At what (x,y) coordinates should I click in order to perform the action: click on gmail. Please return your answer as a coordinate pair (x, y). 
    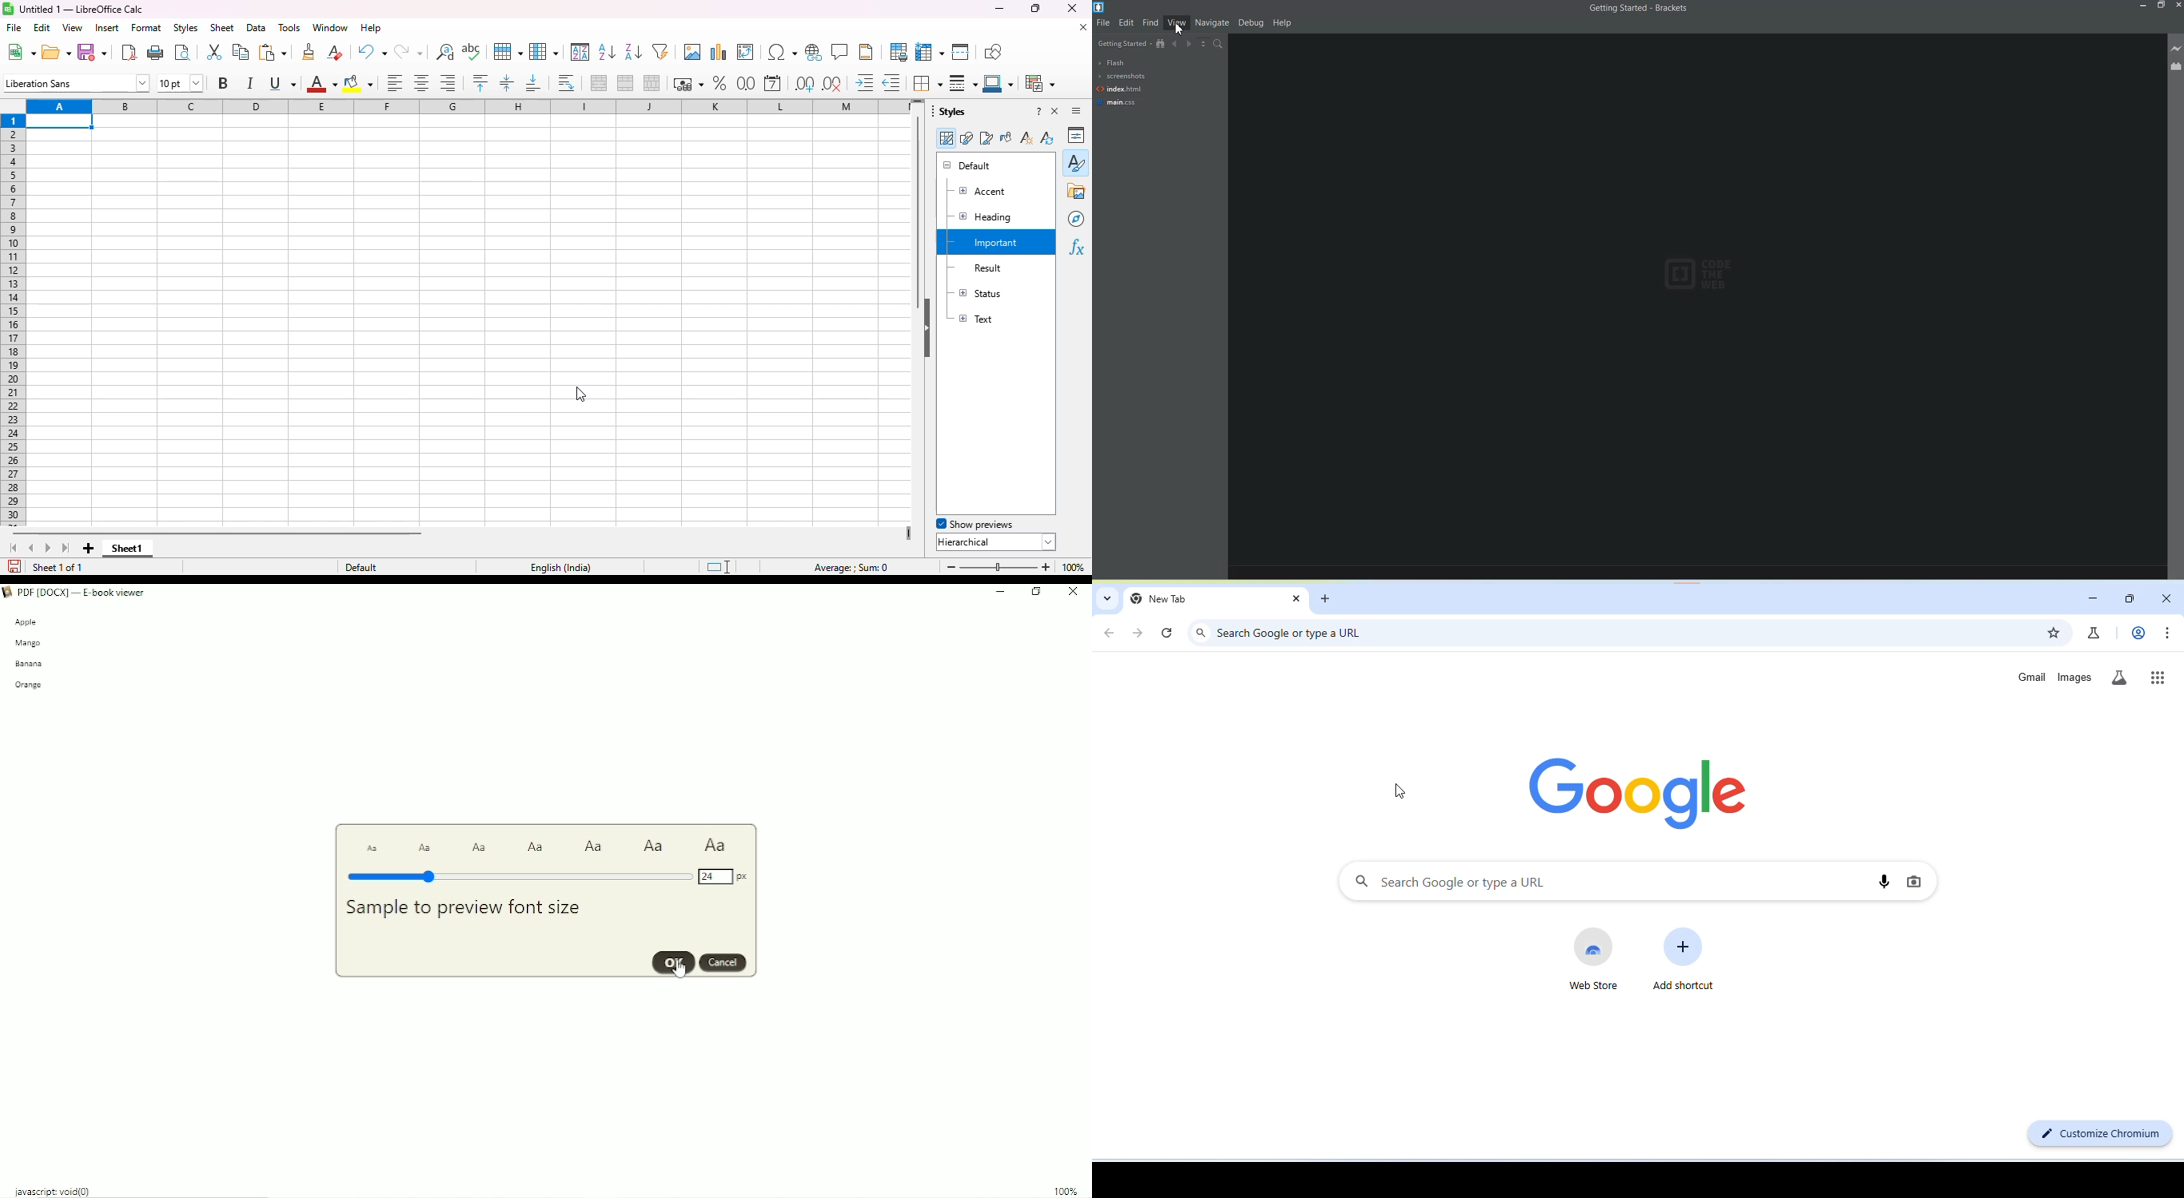
    Looking at the image, I should click on (2033, 678).